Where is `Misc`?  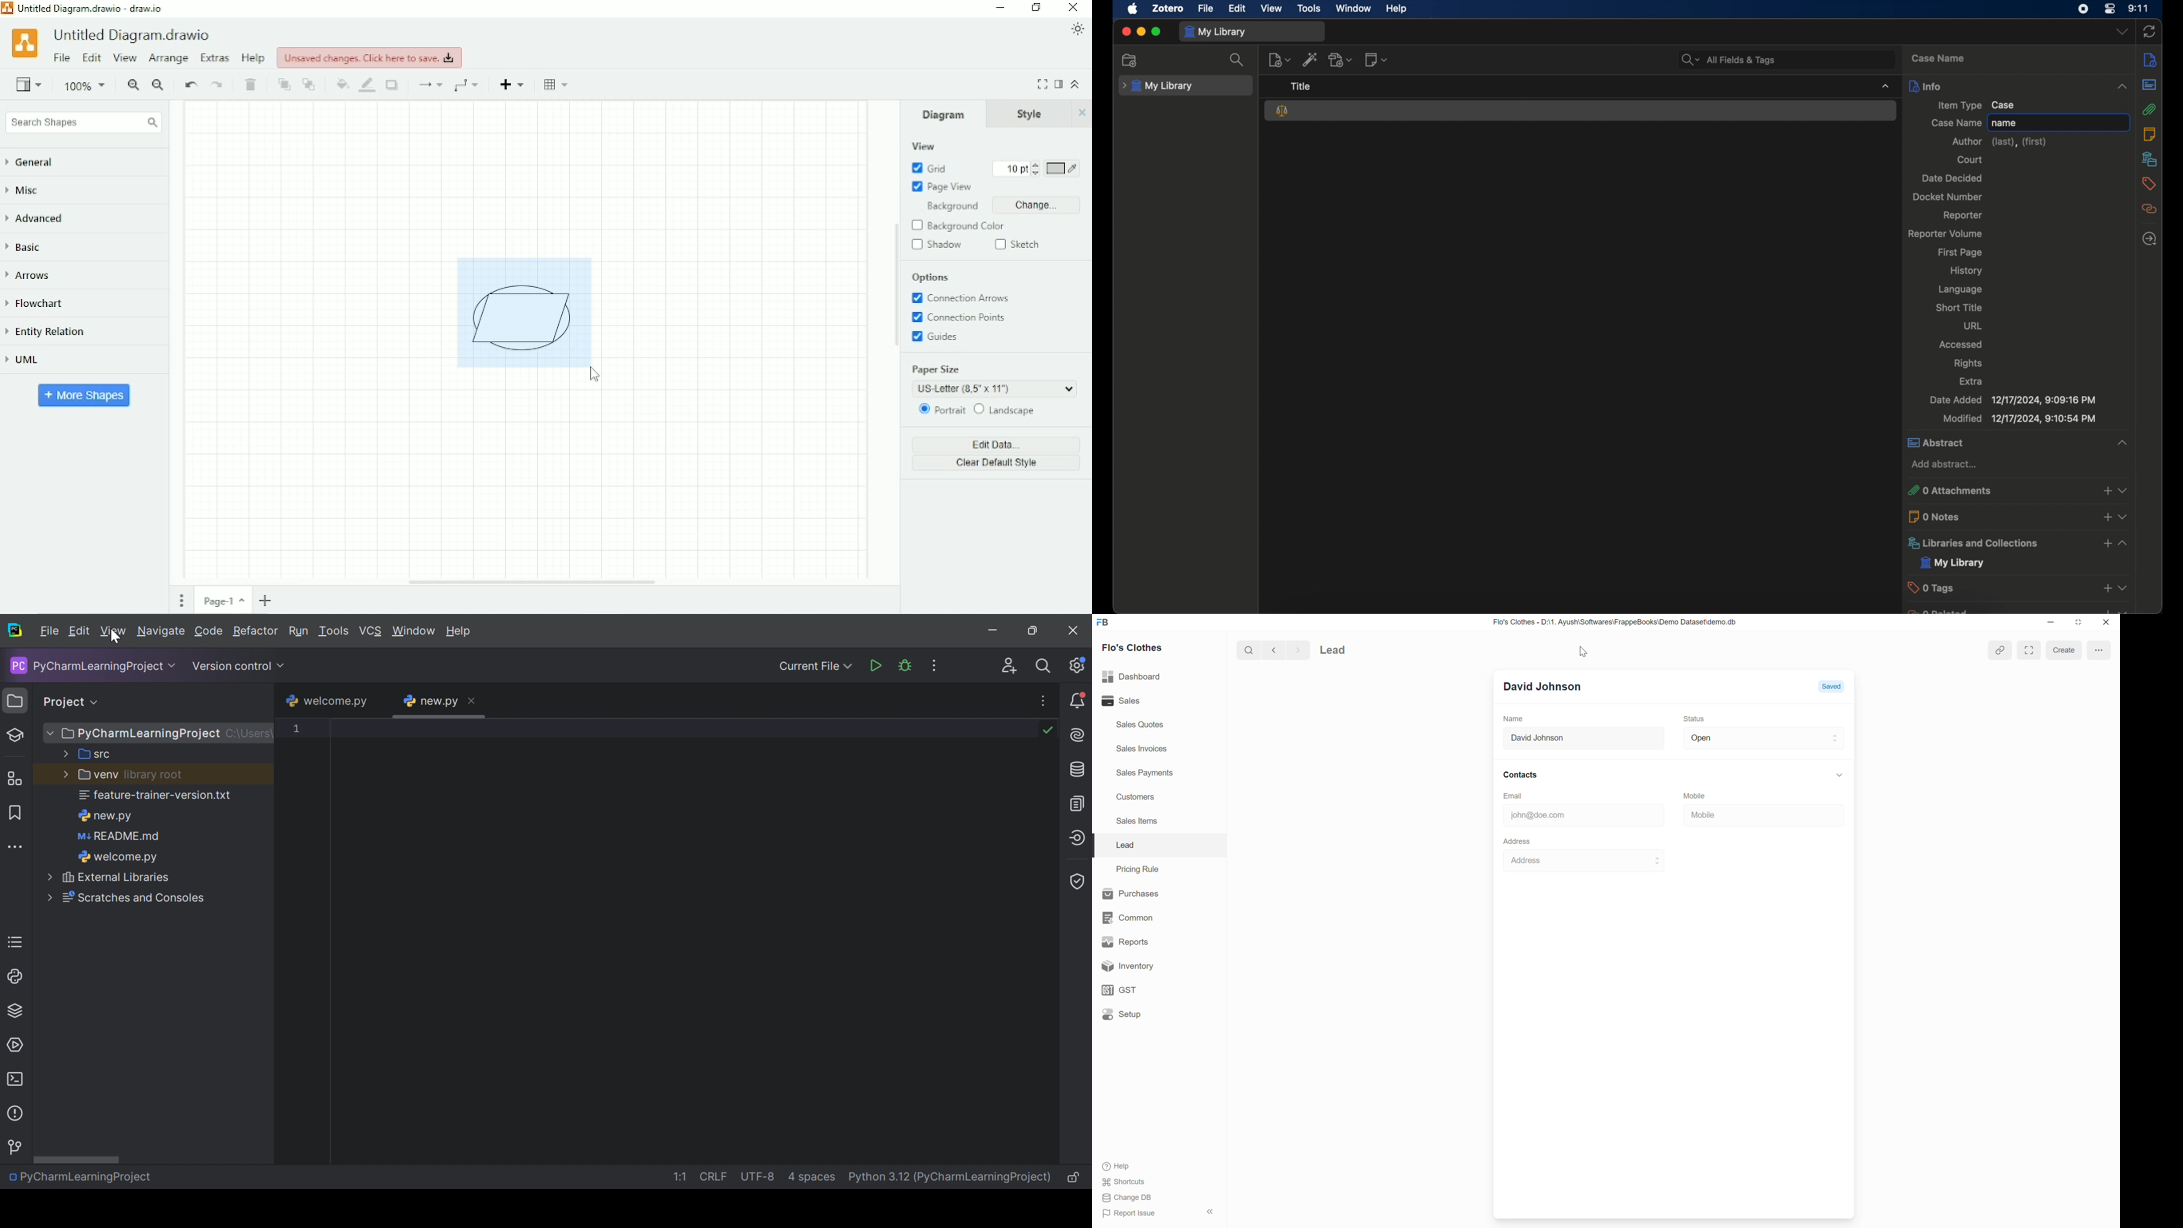
Misc is located at coordinates (29, 192).